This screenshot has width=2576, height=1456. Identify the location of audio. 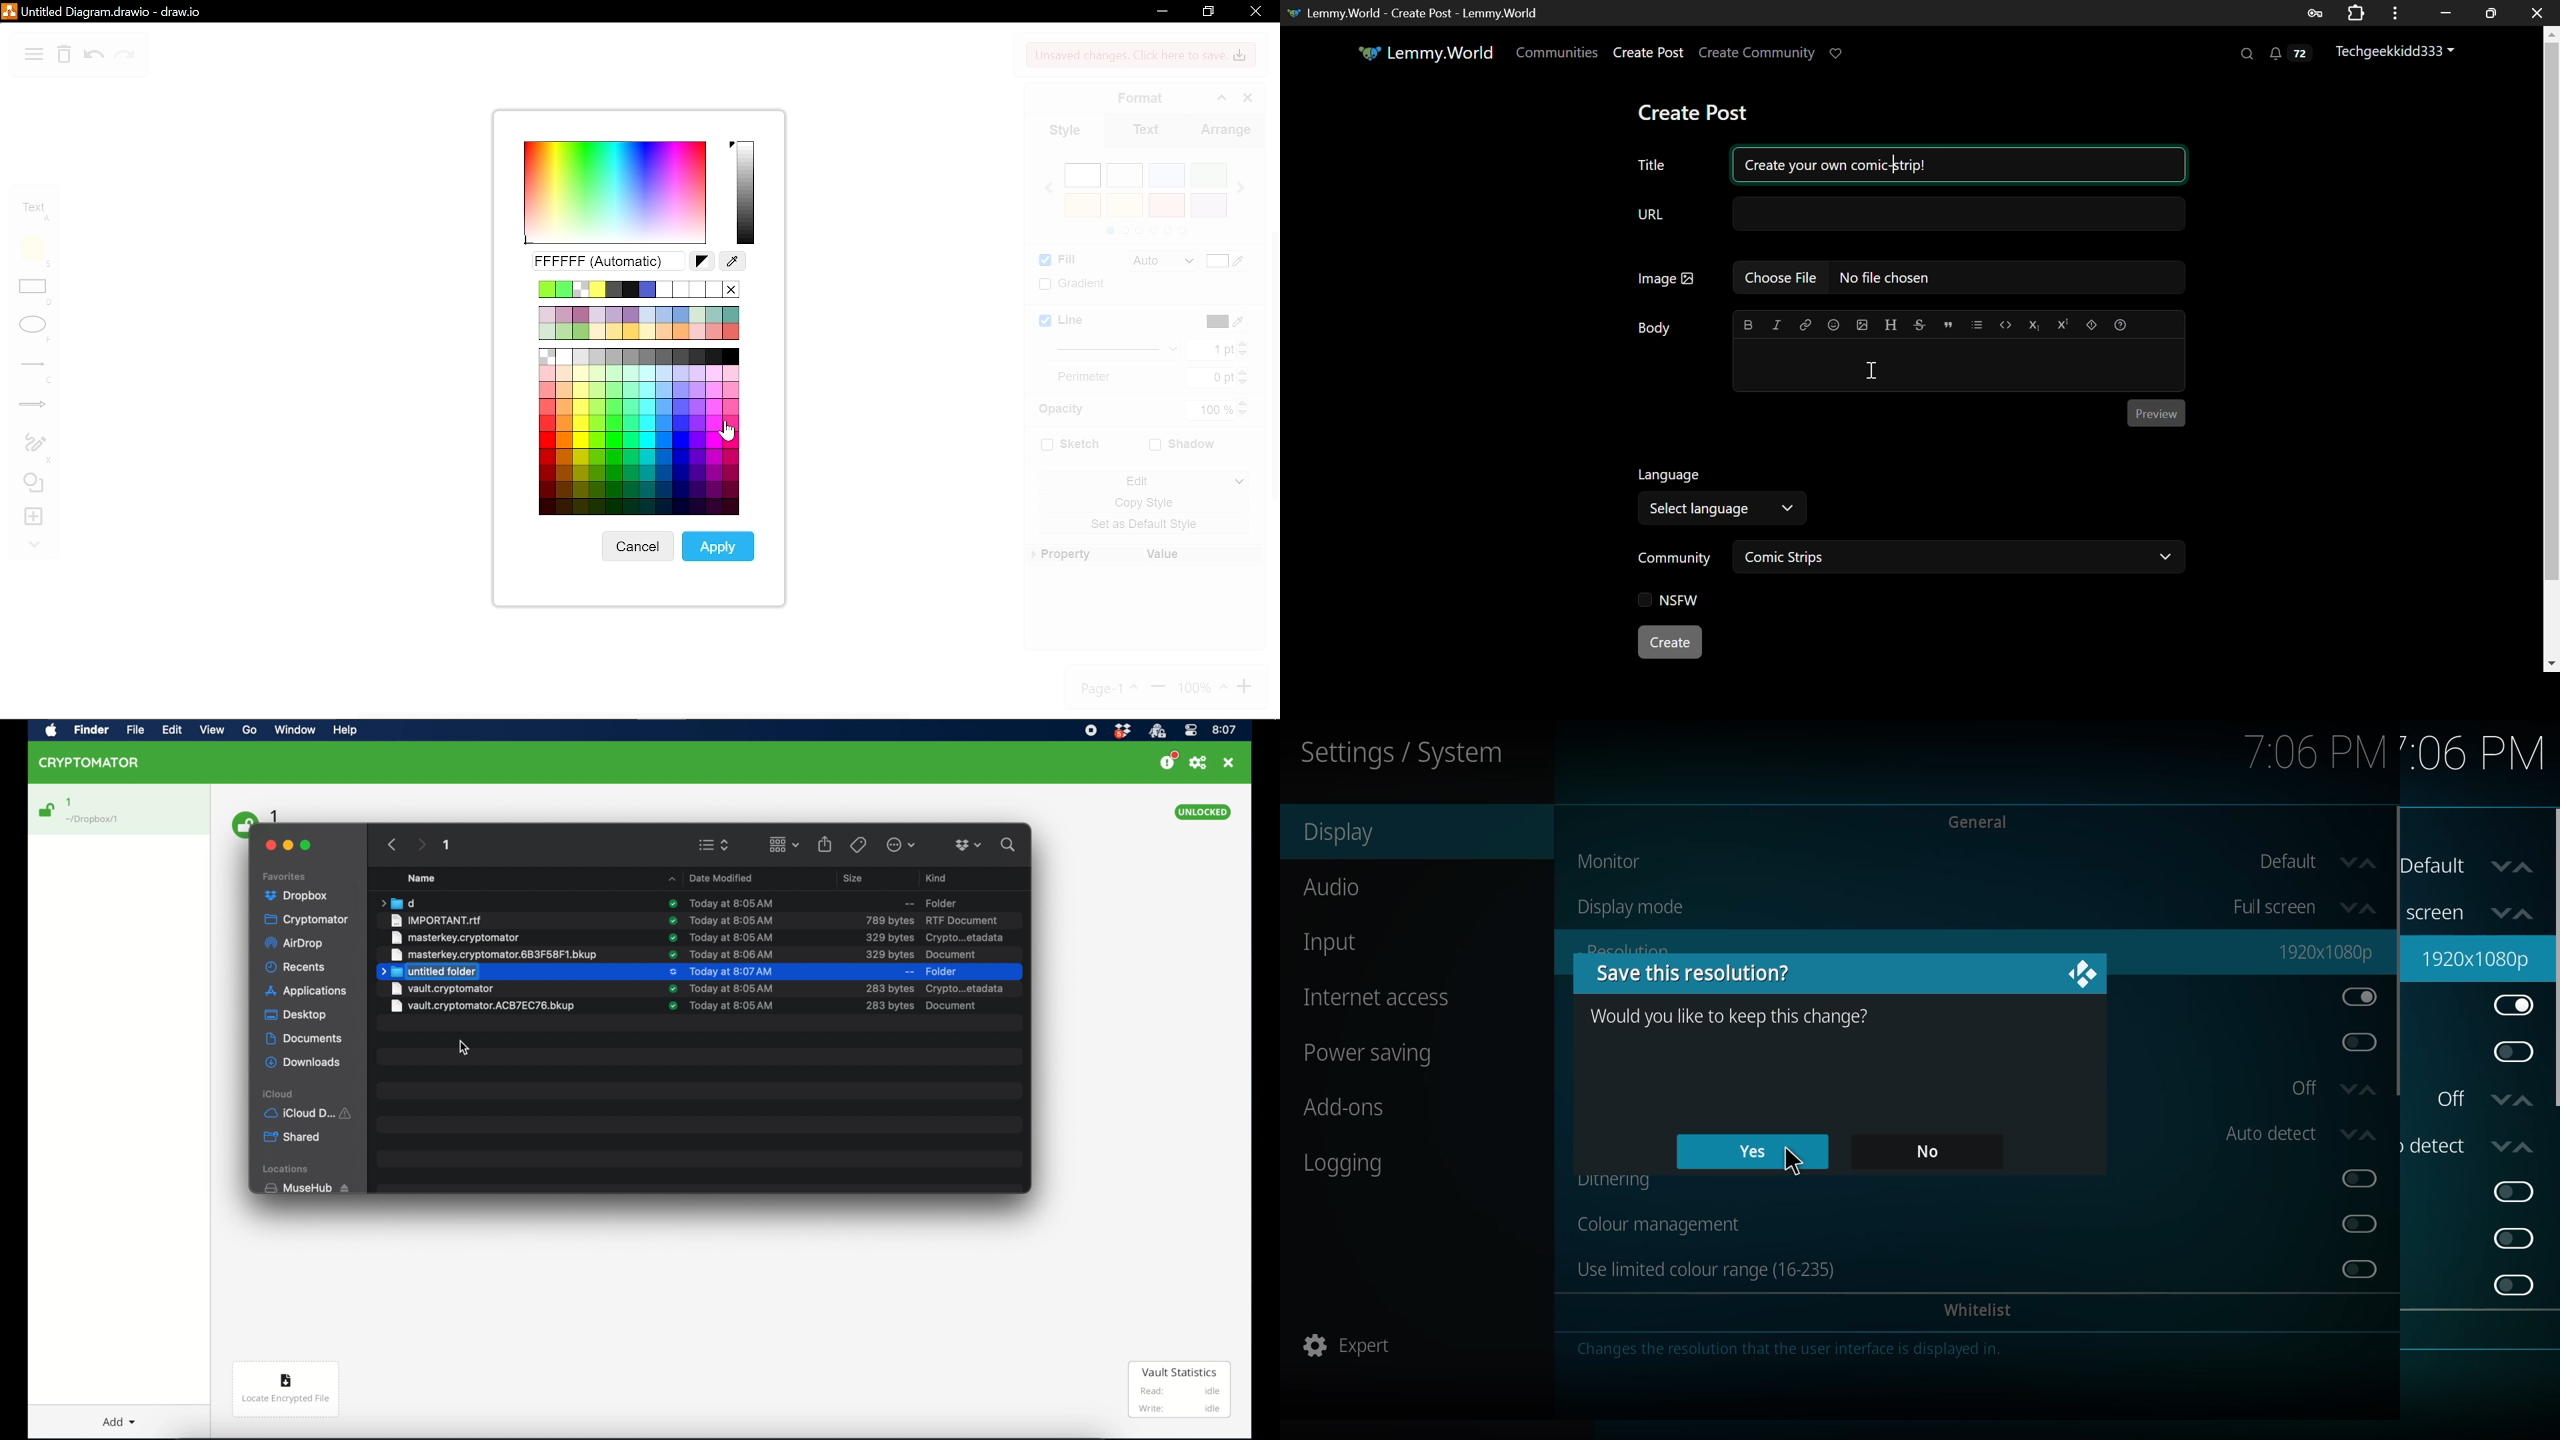
(1352, 893).